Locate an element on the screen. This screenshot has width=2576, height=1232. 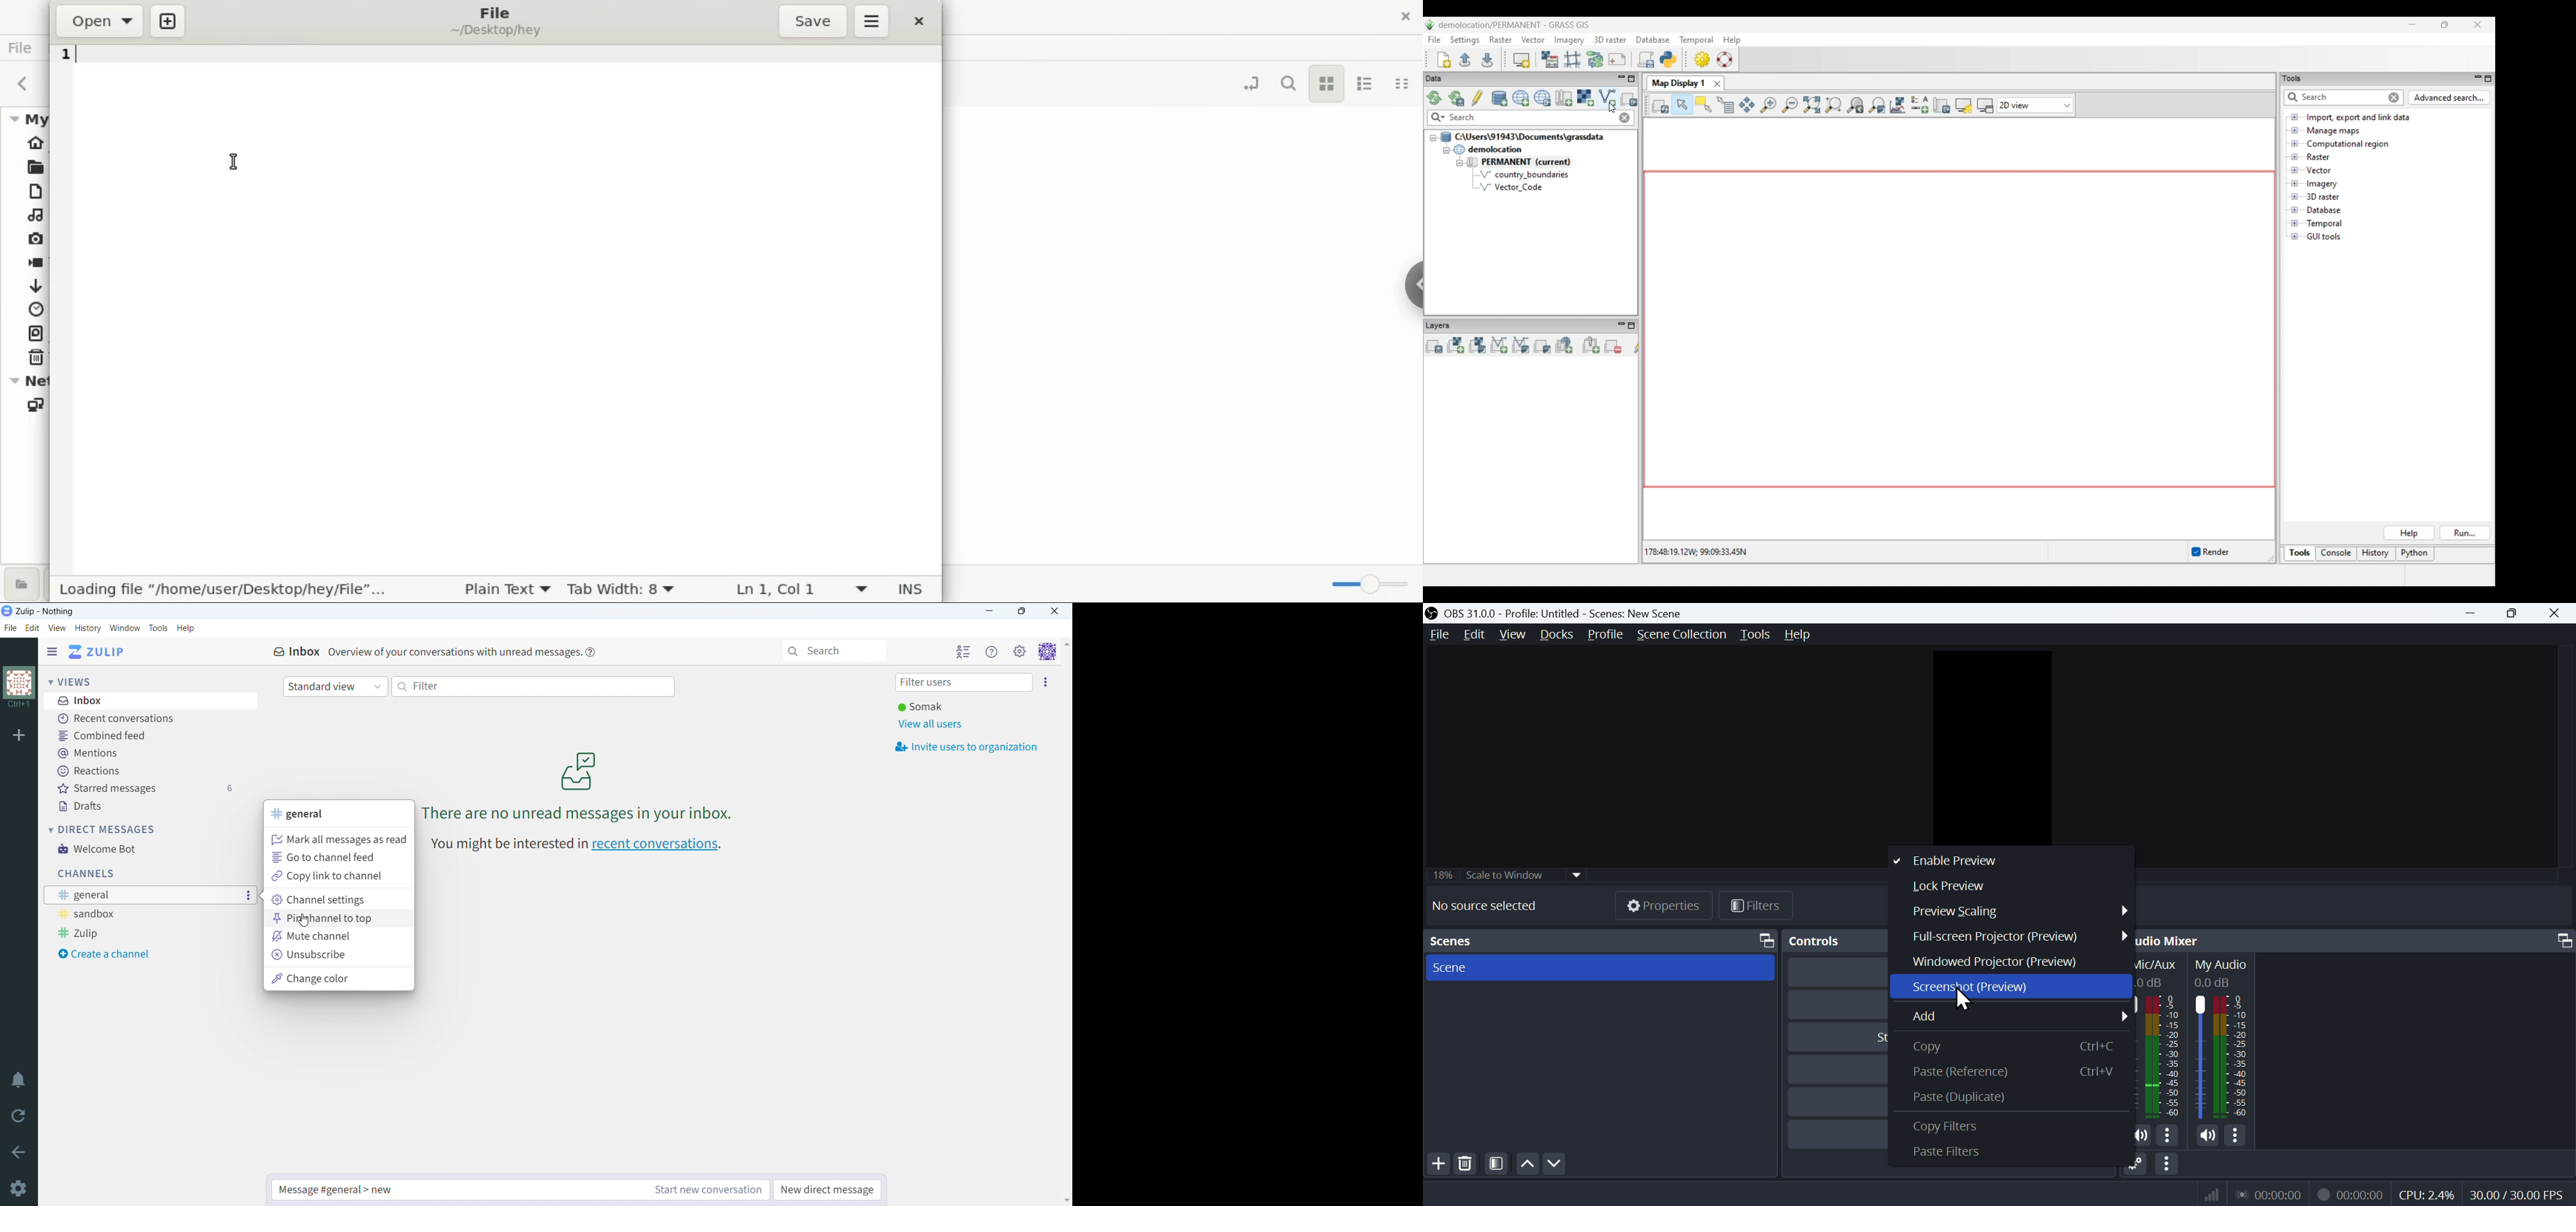
drafts is located at coordinates (145, 807).